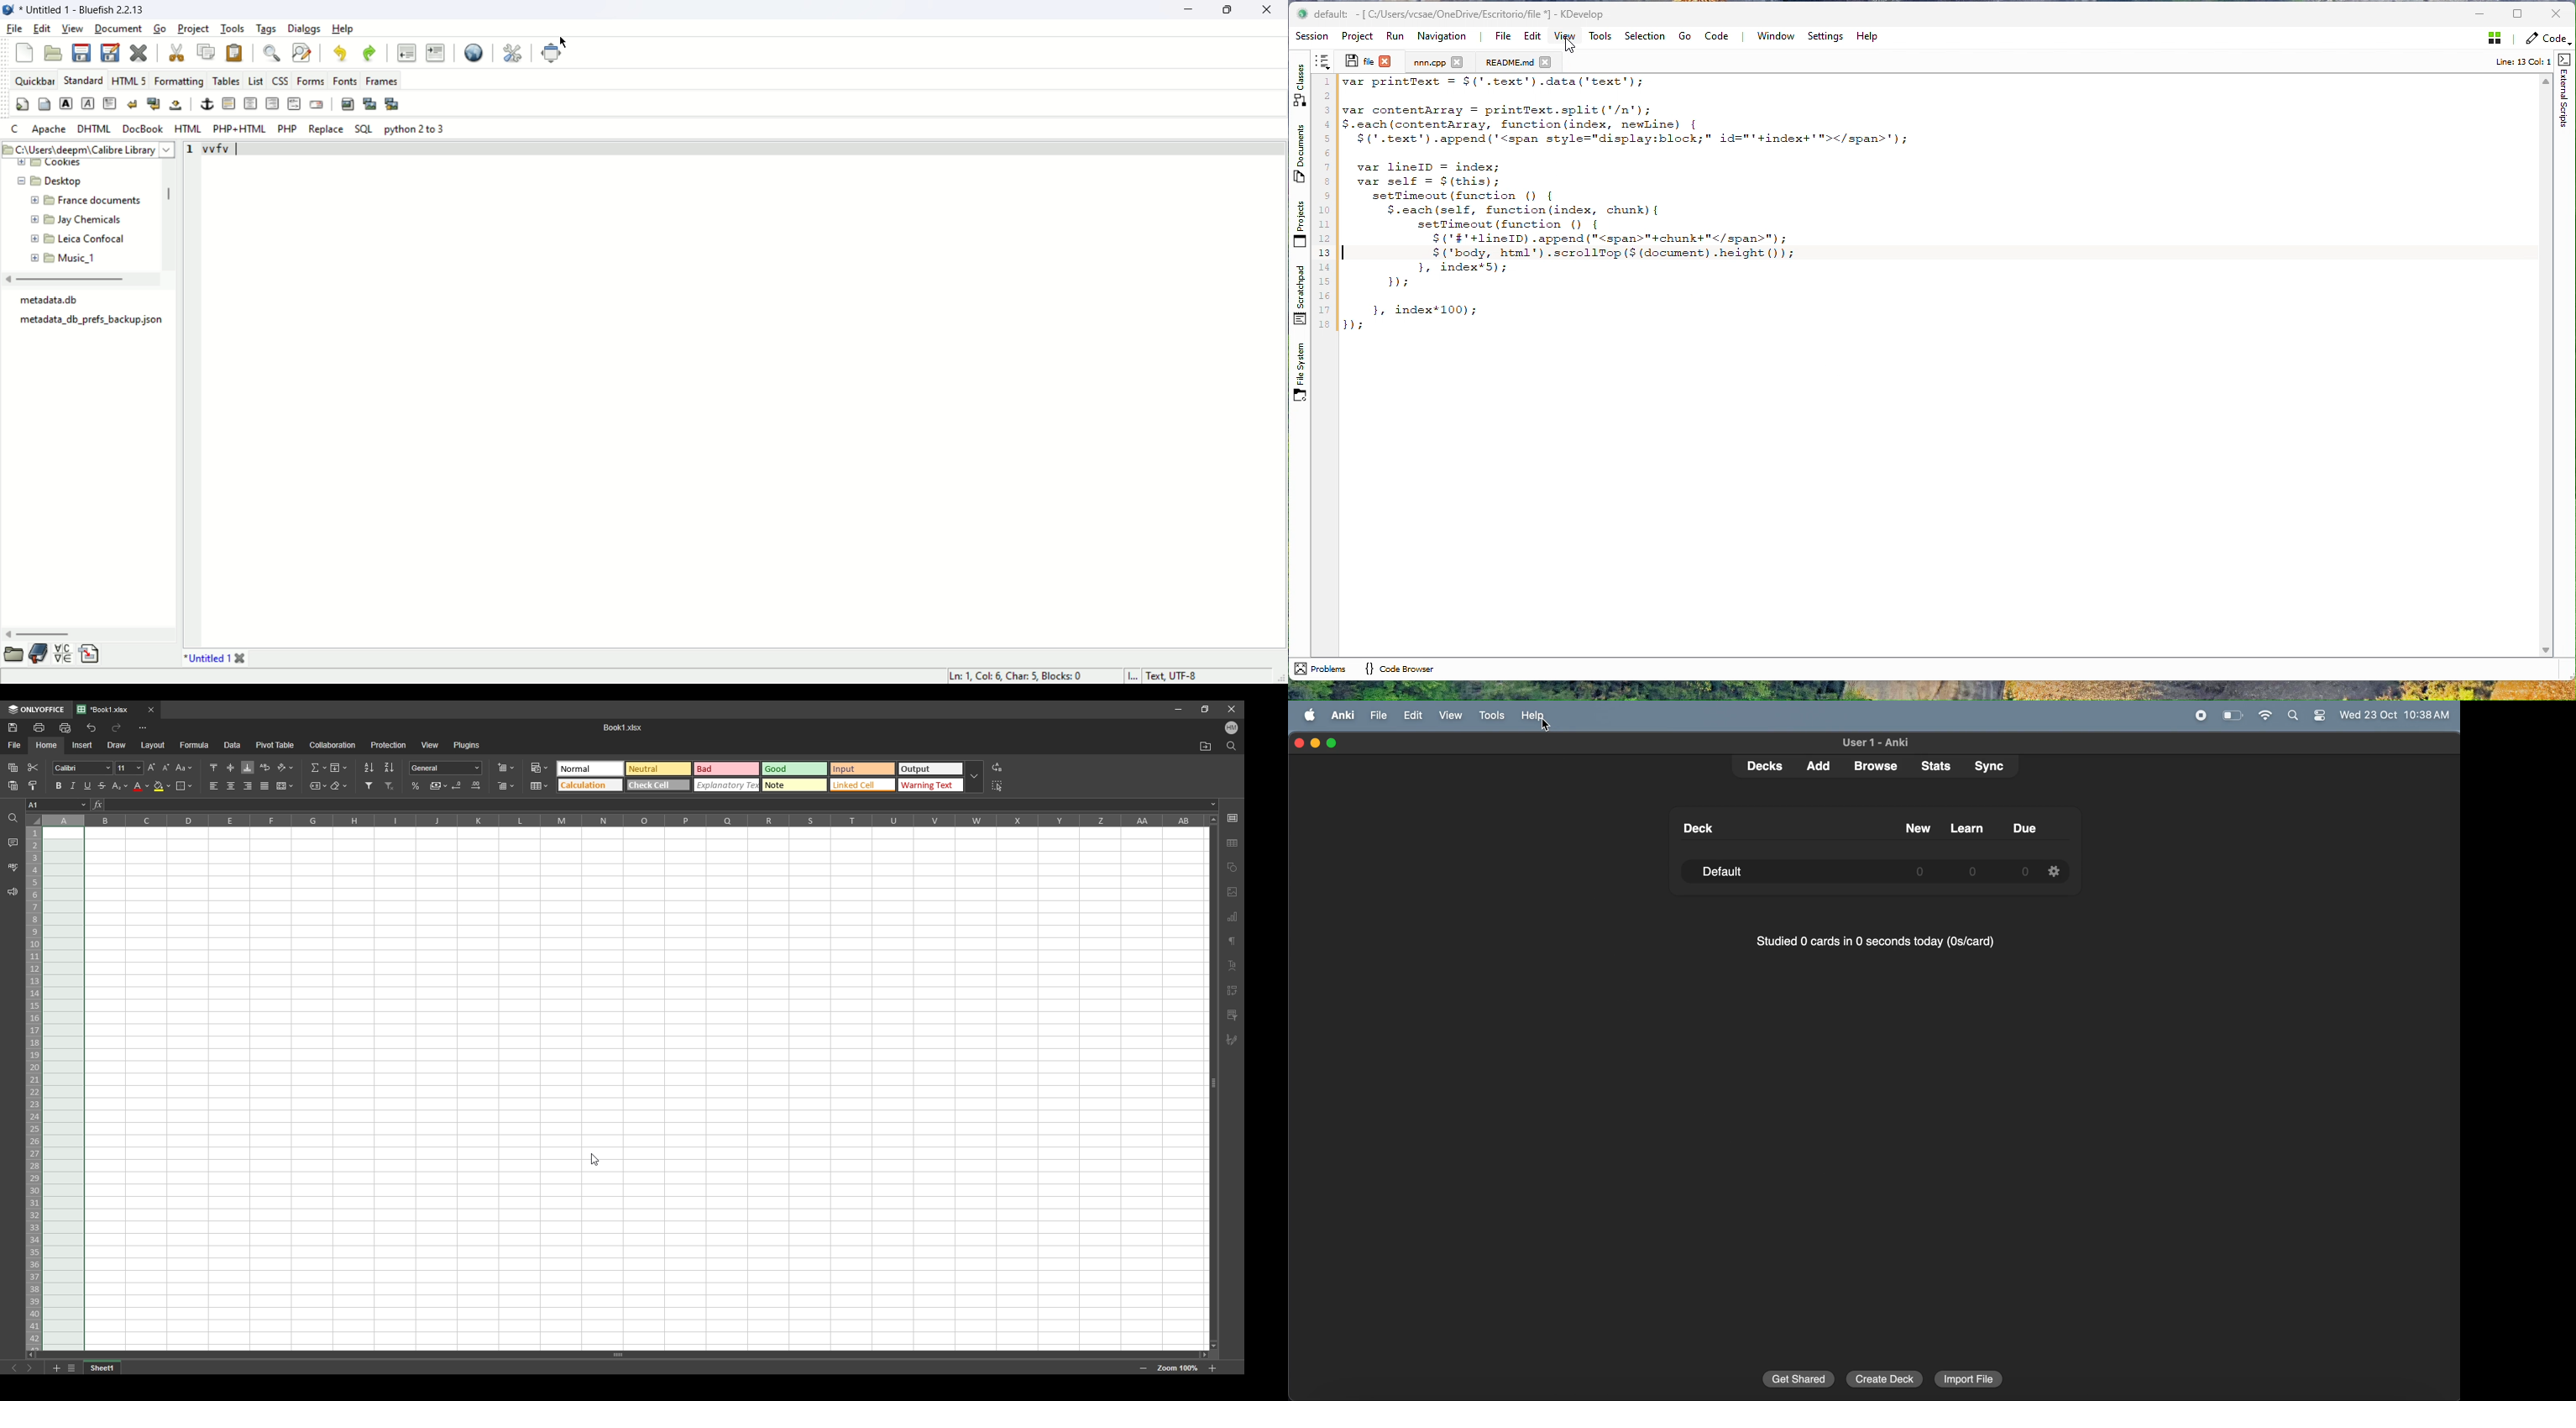 Image resolution: width=2576 pixels, height=1428 pixels. I want to click on Show sorted list, so click(1322, 61).